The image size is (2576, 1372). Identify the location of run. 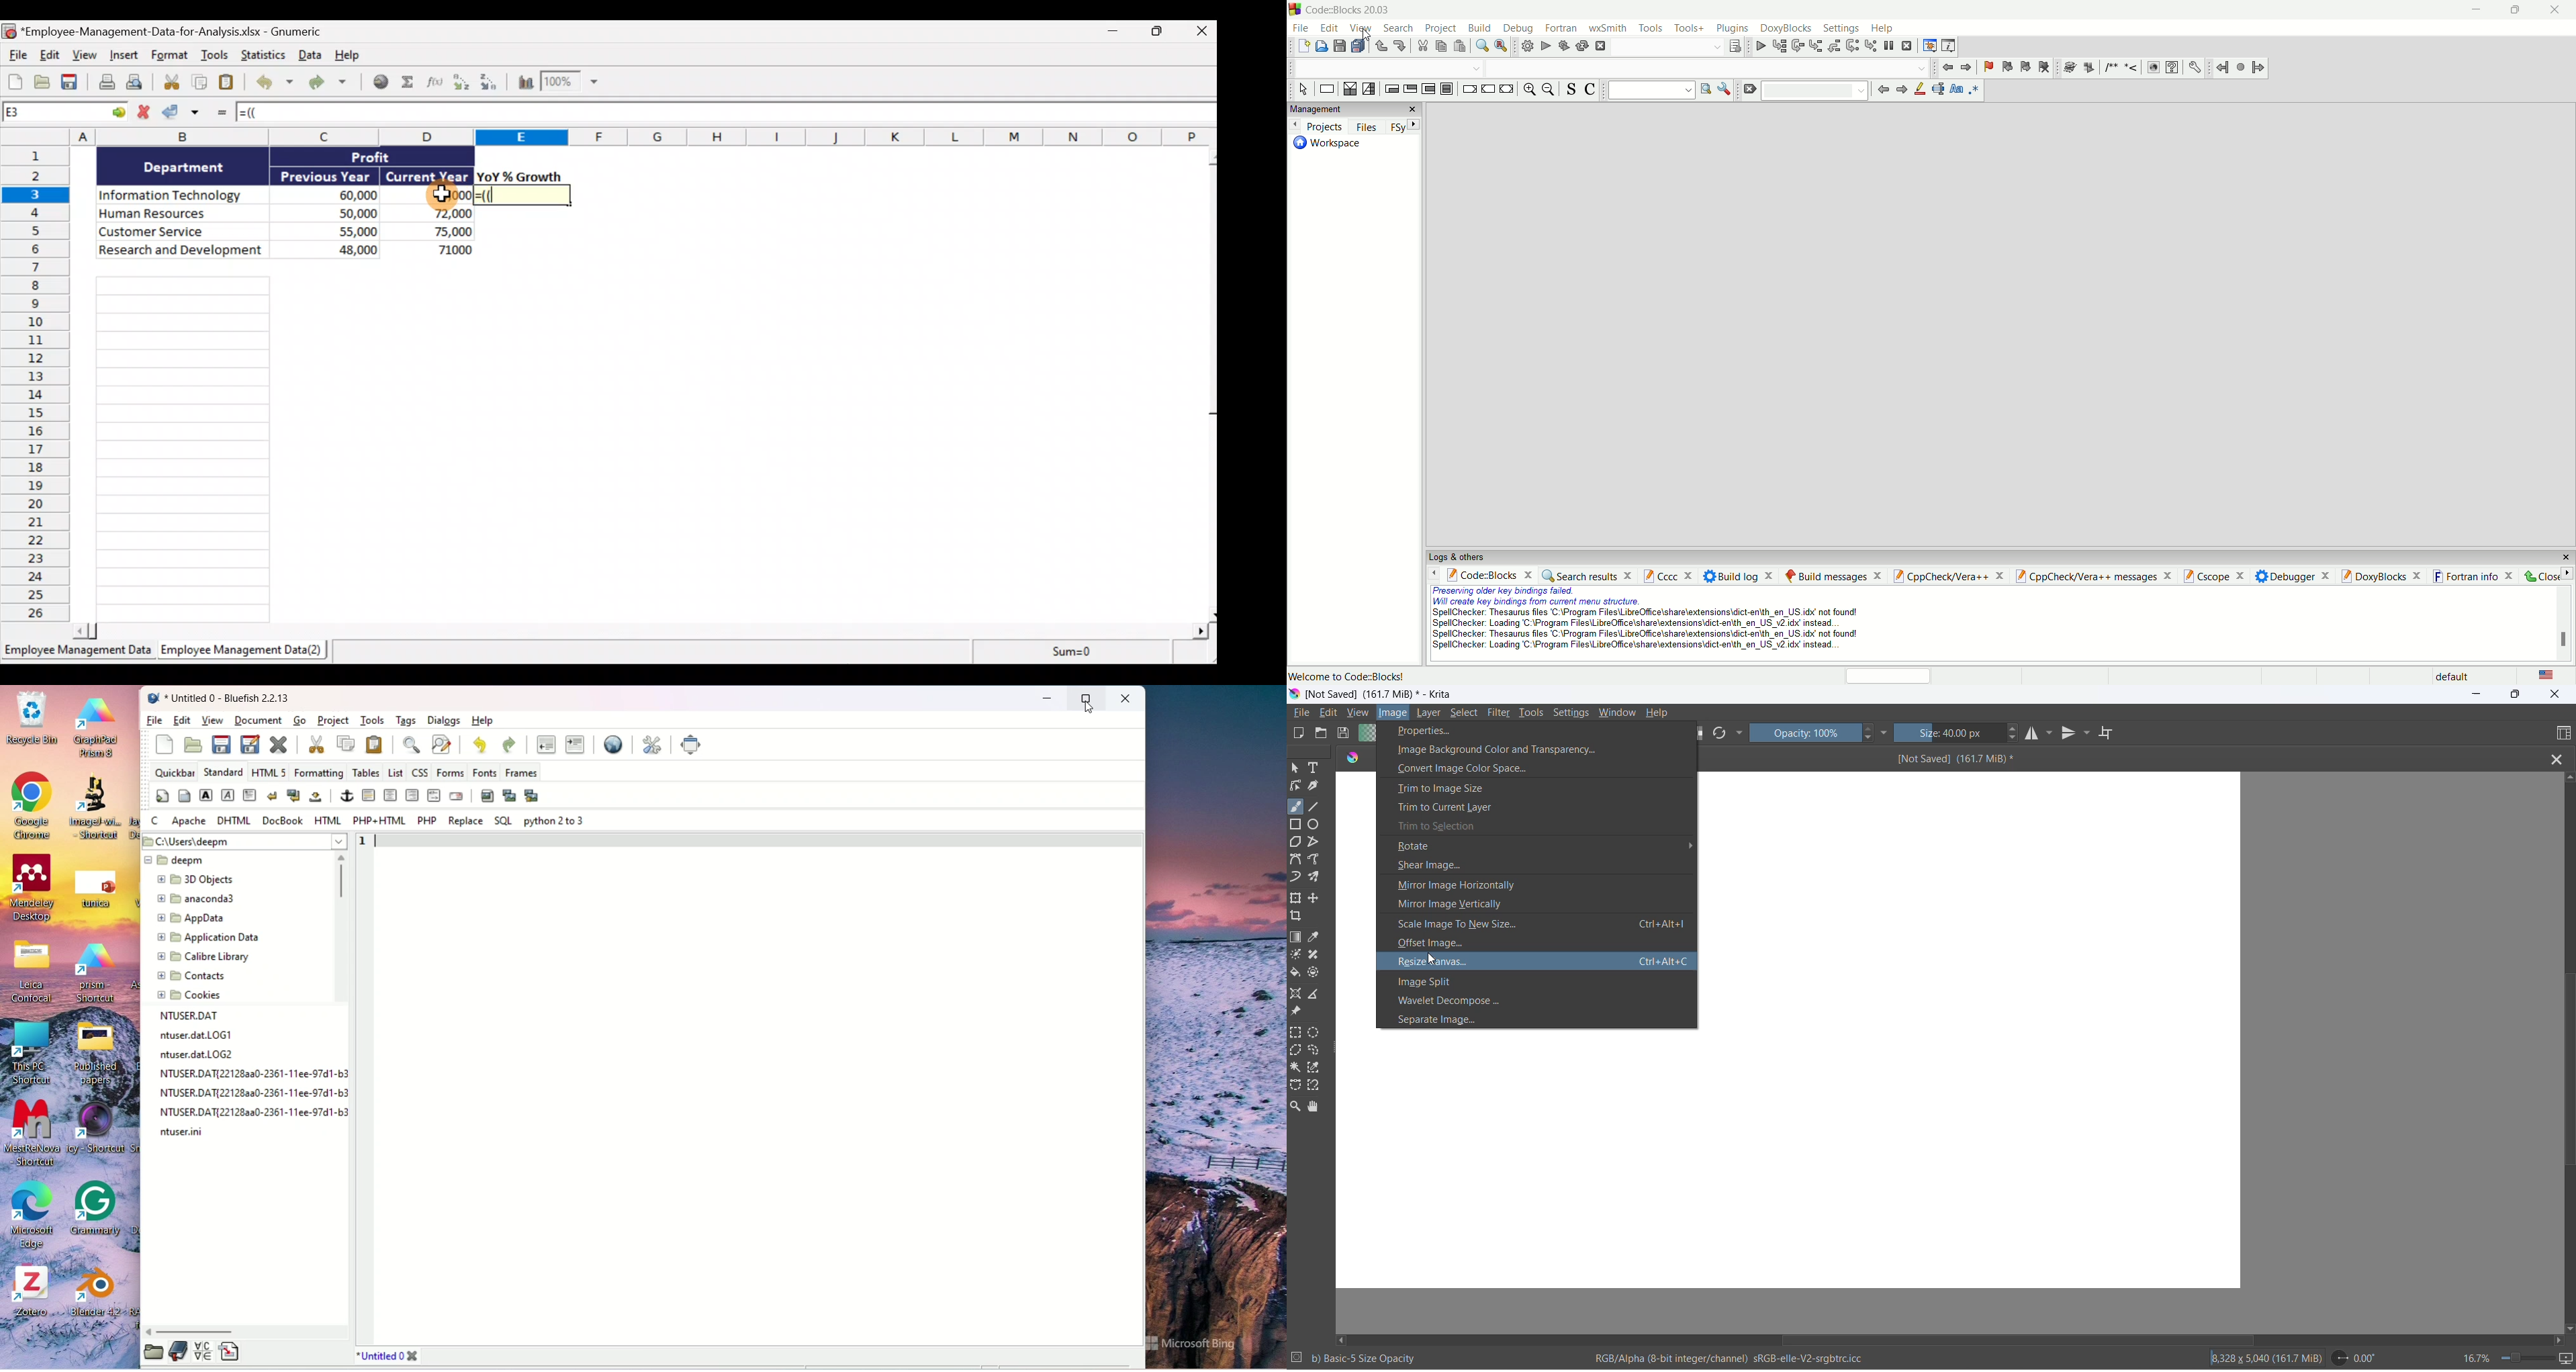
(1544, 48).